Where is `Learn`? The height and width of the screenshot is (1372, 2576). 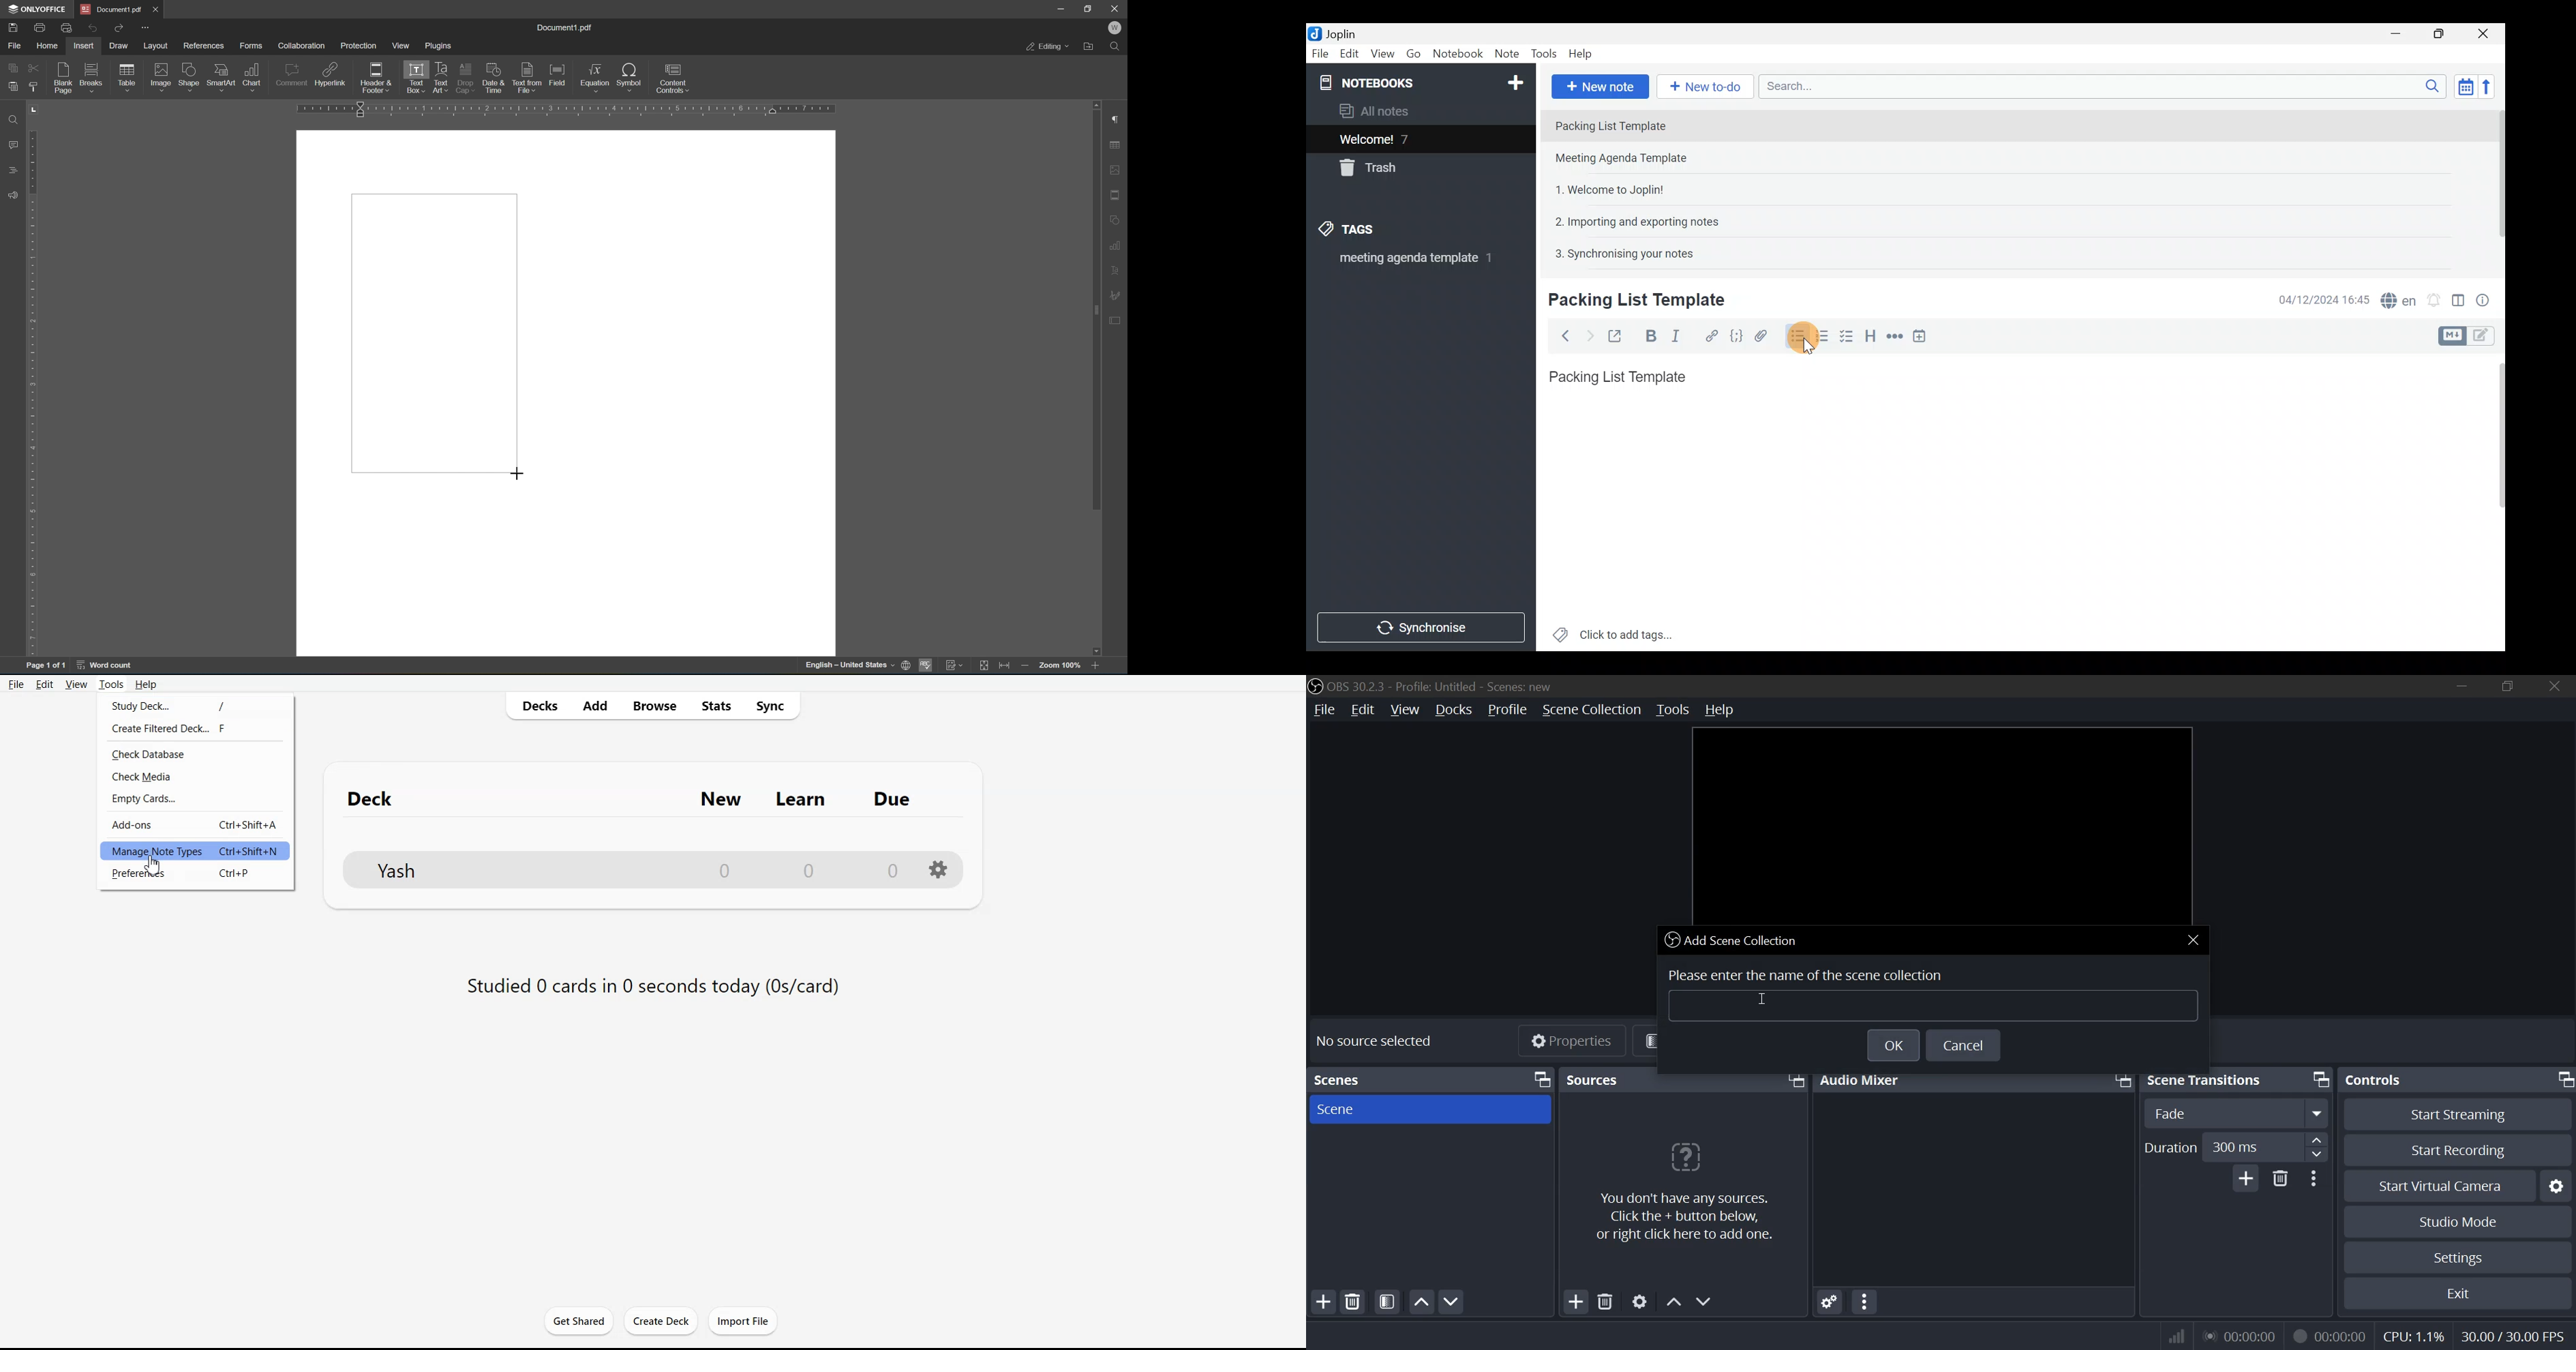 Learn is located at coordinates (803, 800).